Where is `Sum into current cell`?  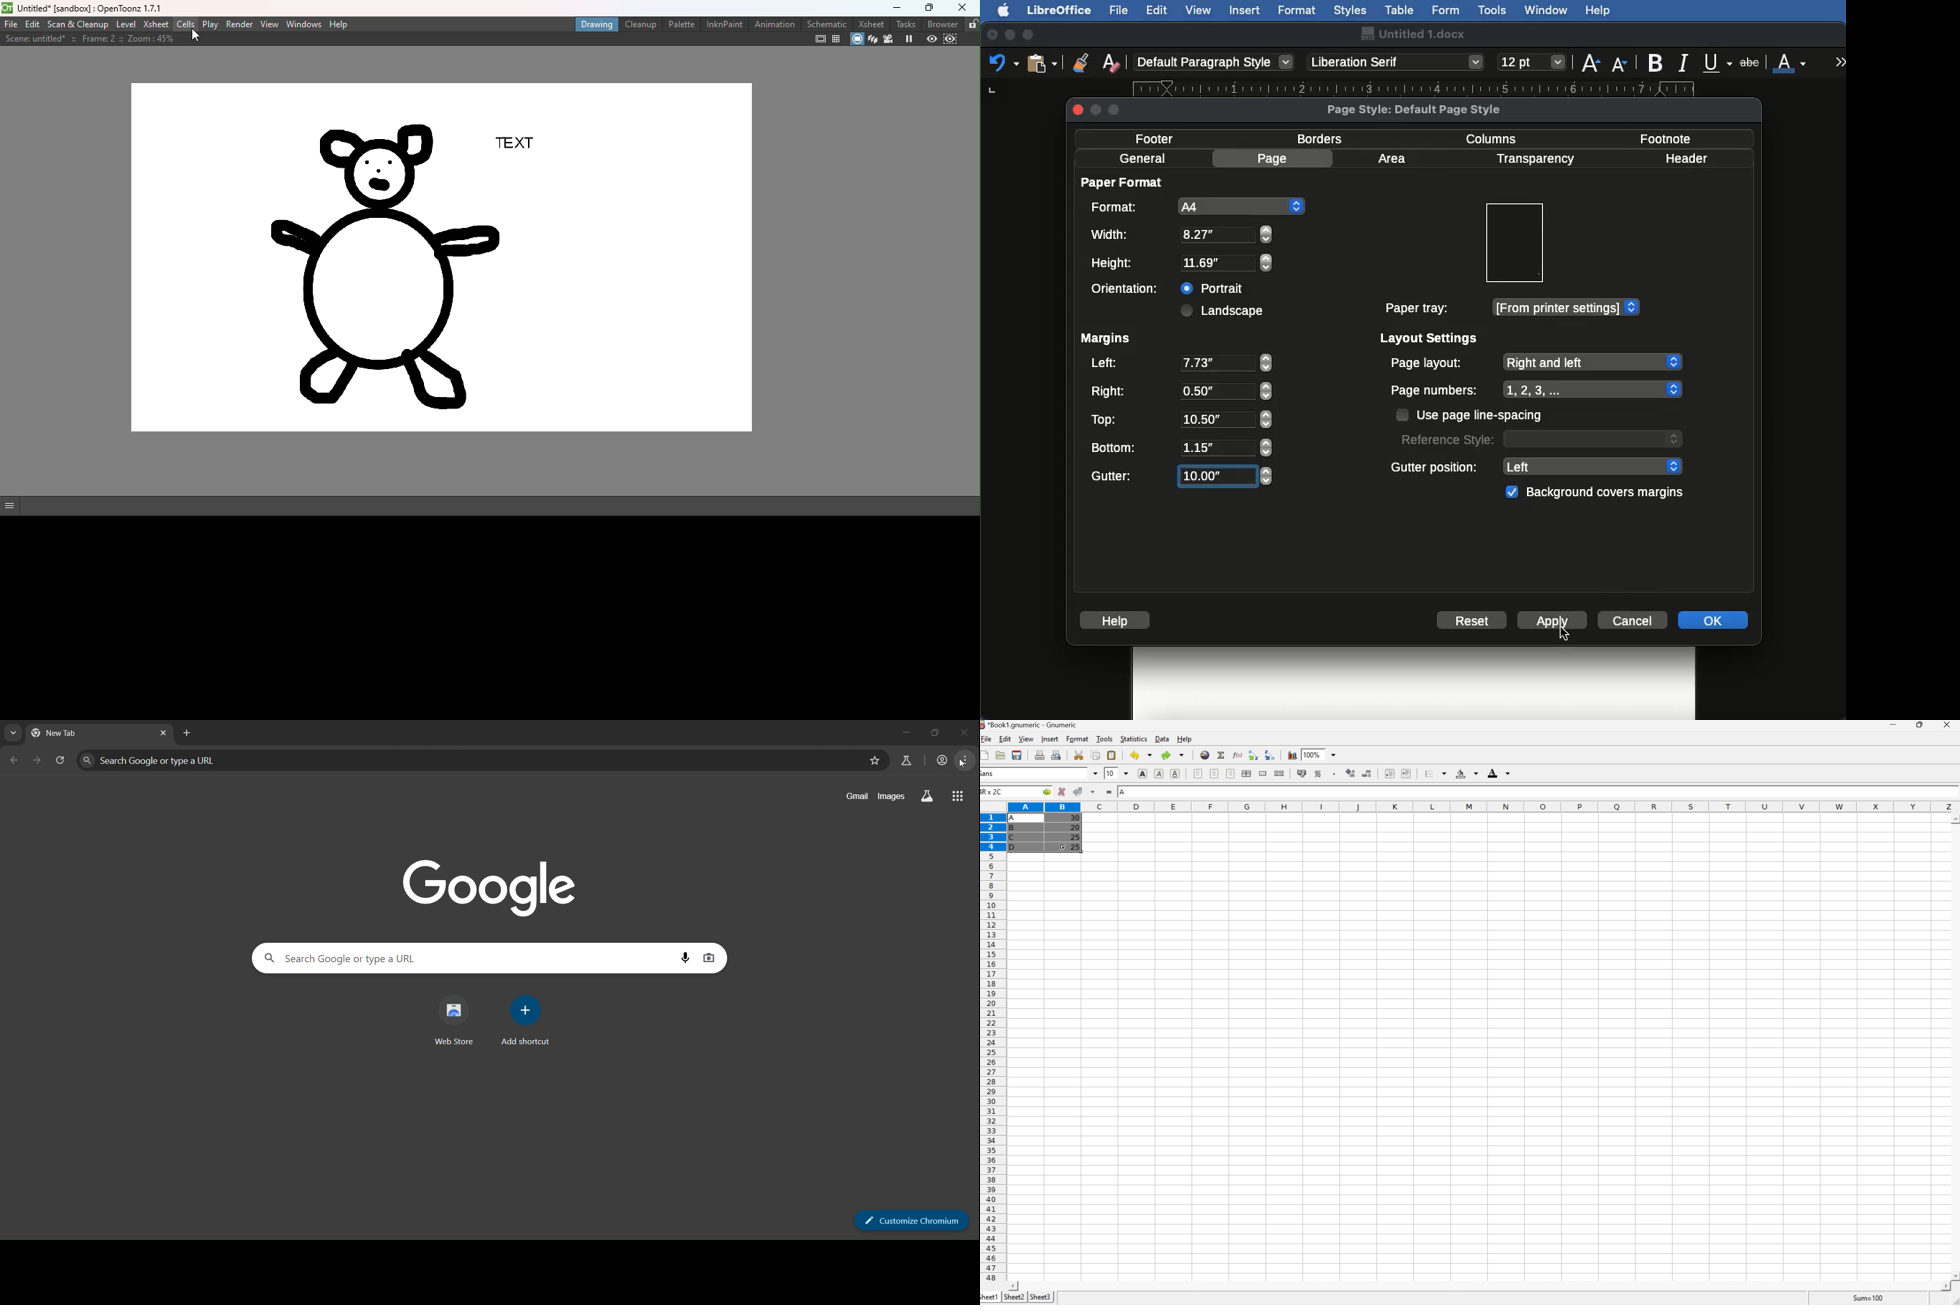
Sum into current cell is located at coordinates (1221, 754).